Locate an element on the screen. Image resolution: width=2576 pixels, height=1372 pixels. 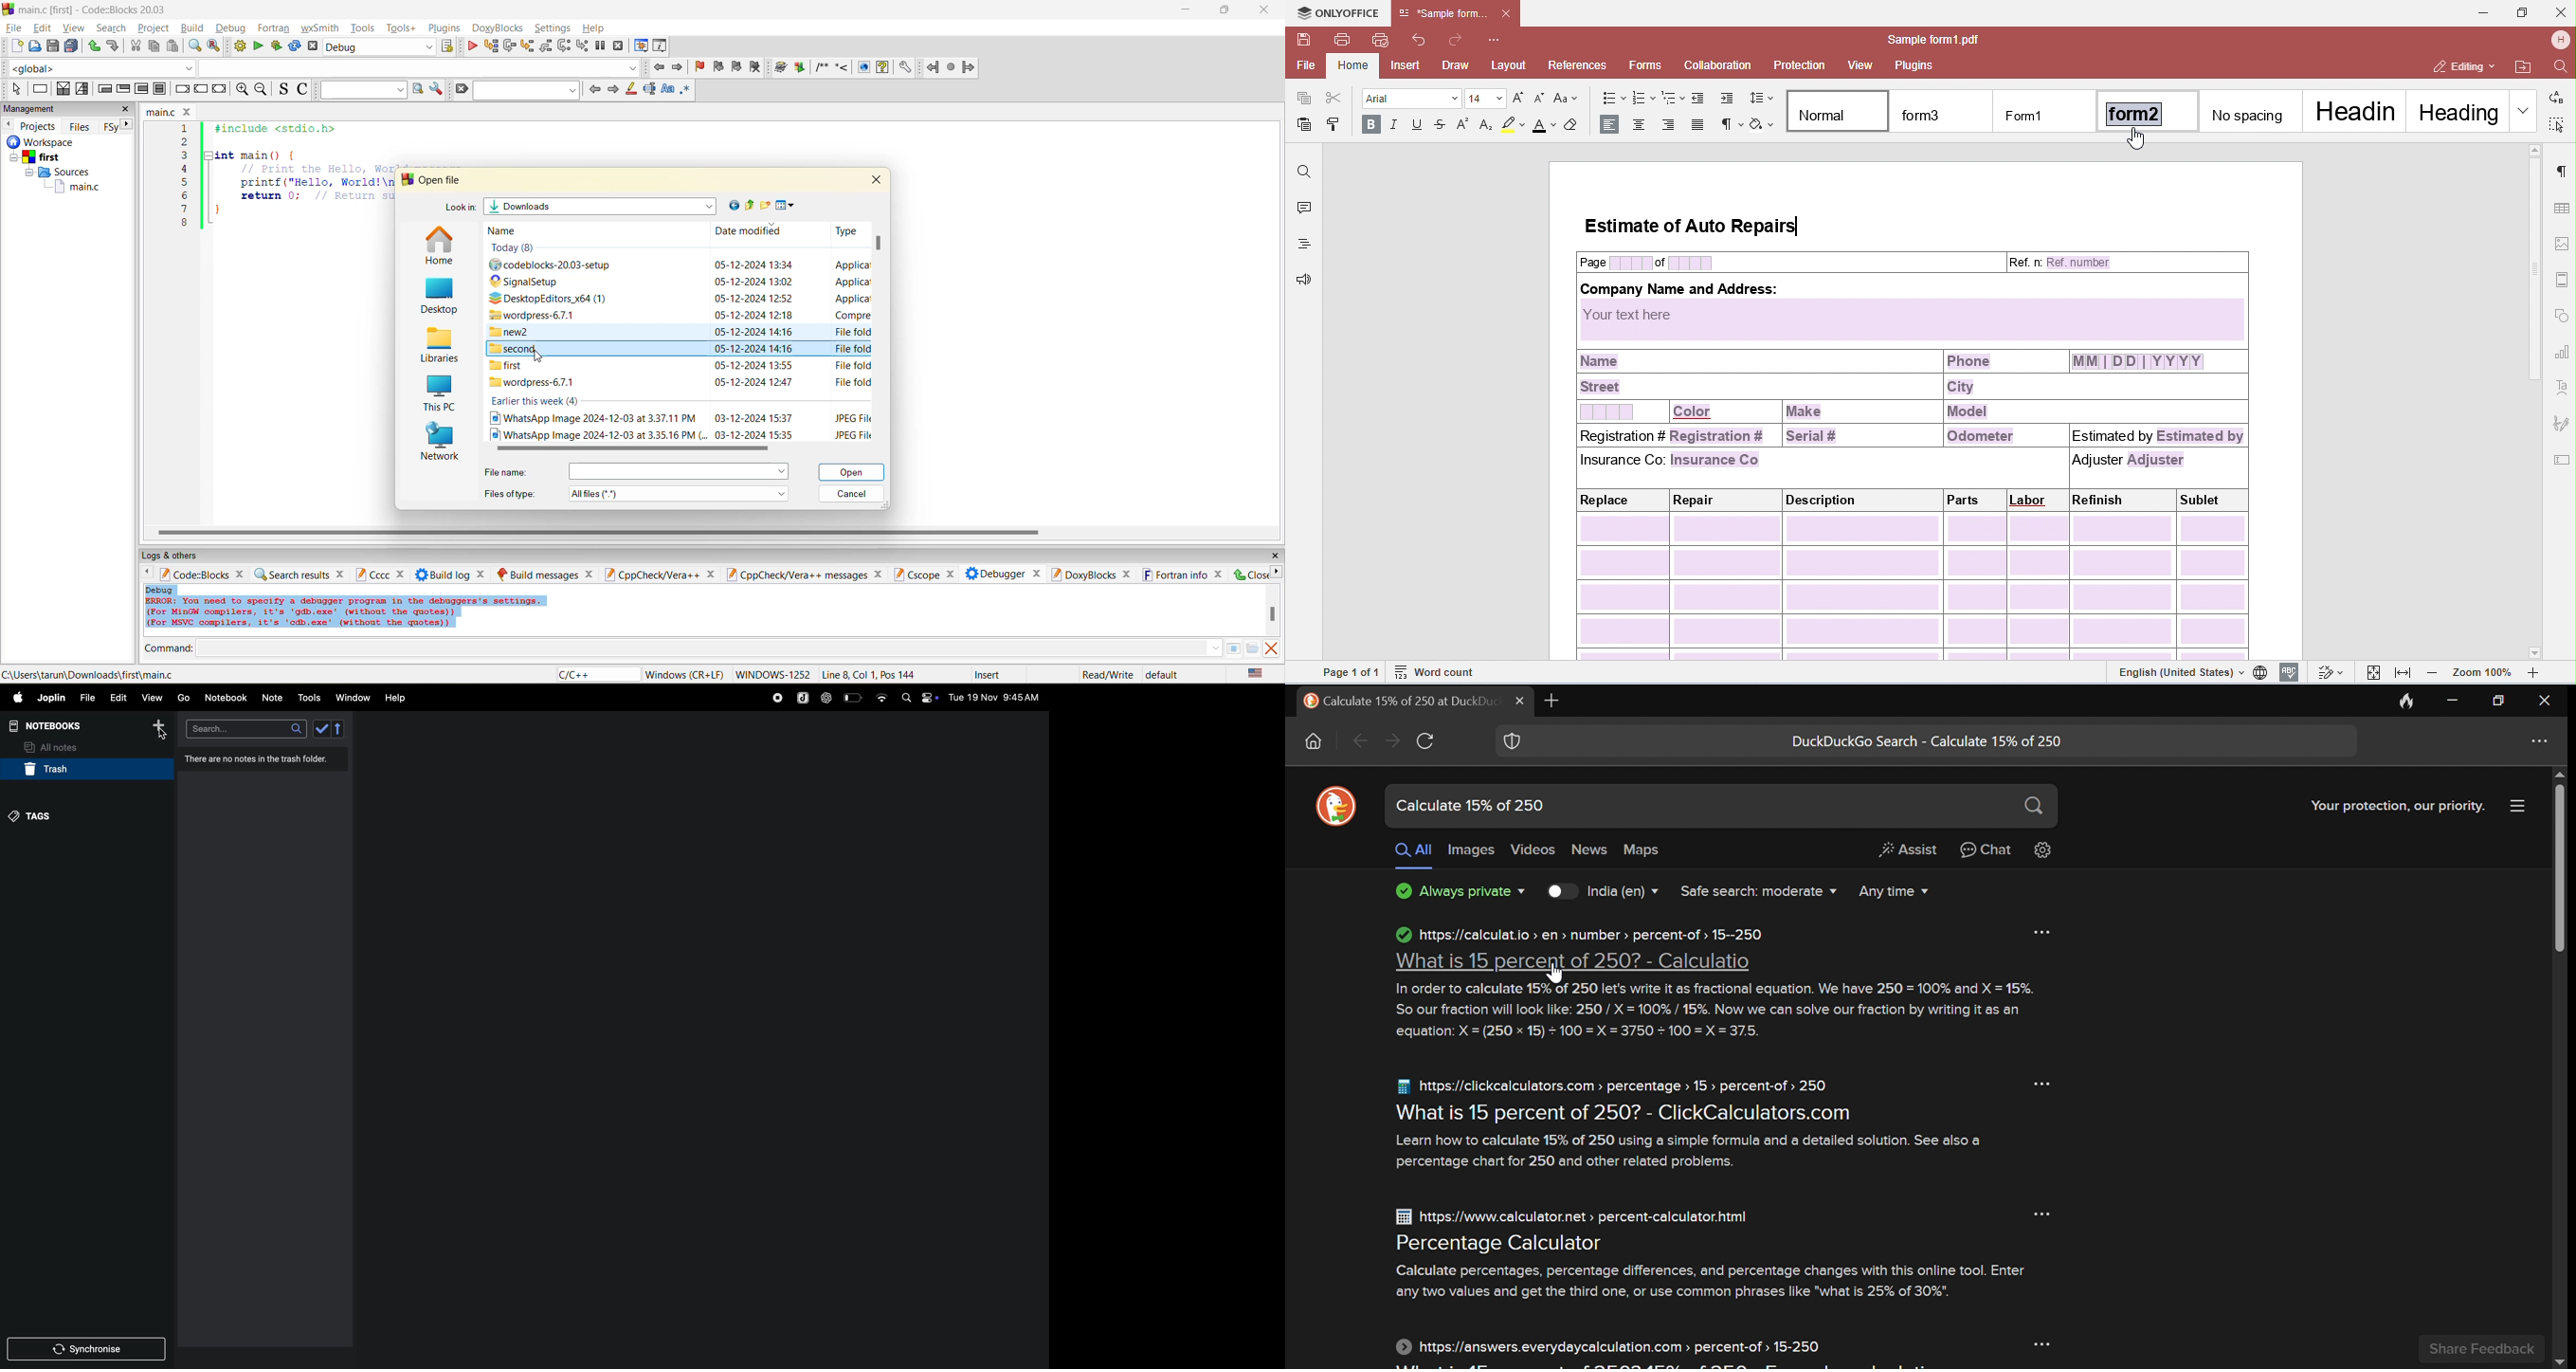
web address of result 4: https://answers.everydaycalculation.com > percent-of > 15-250 is located at coordinates (1617, 1347).